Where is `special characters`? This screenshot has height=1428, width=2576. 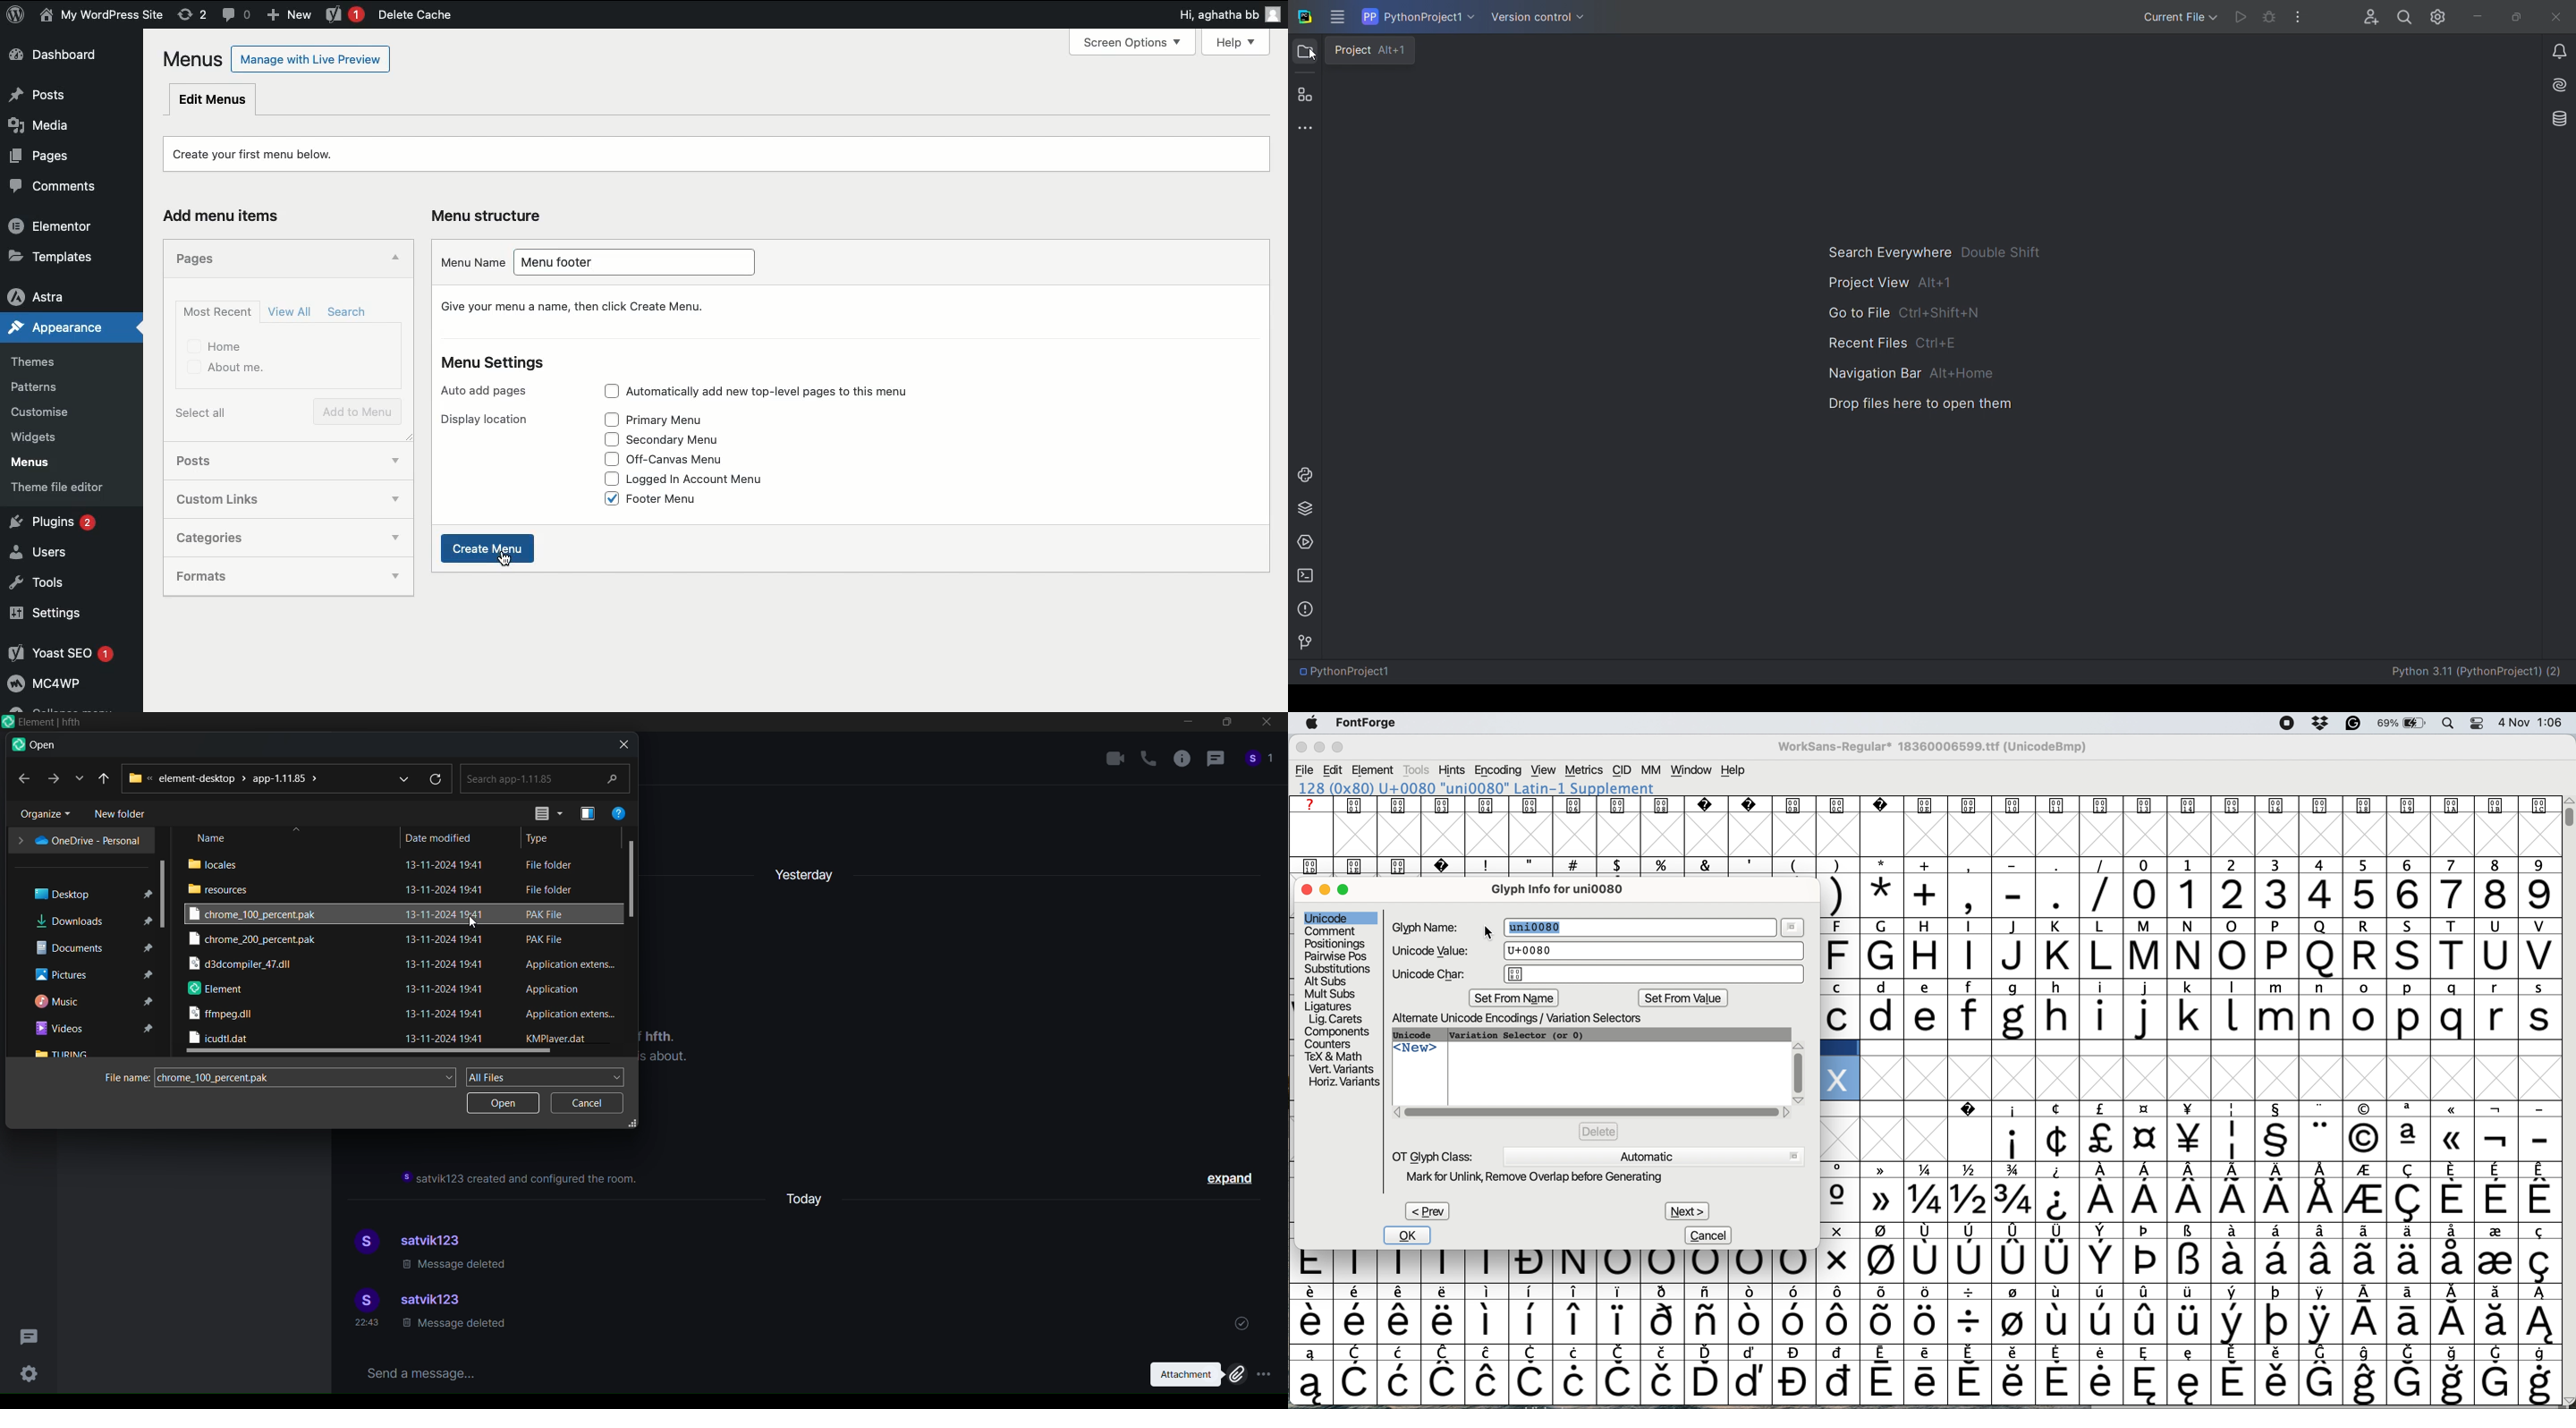 special characters is located at coordinates (2192, 1232).